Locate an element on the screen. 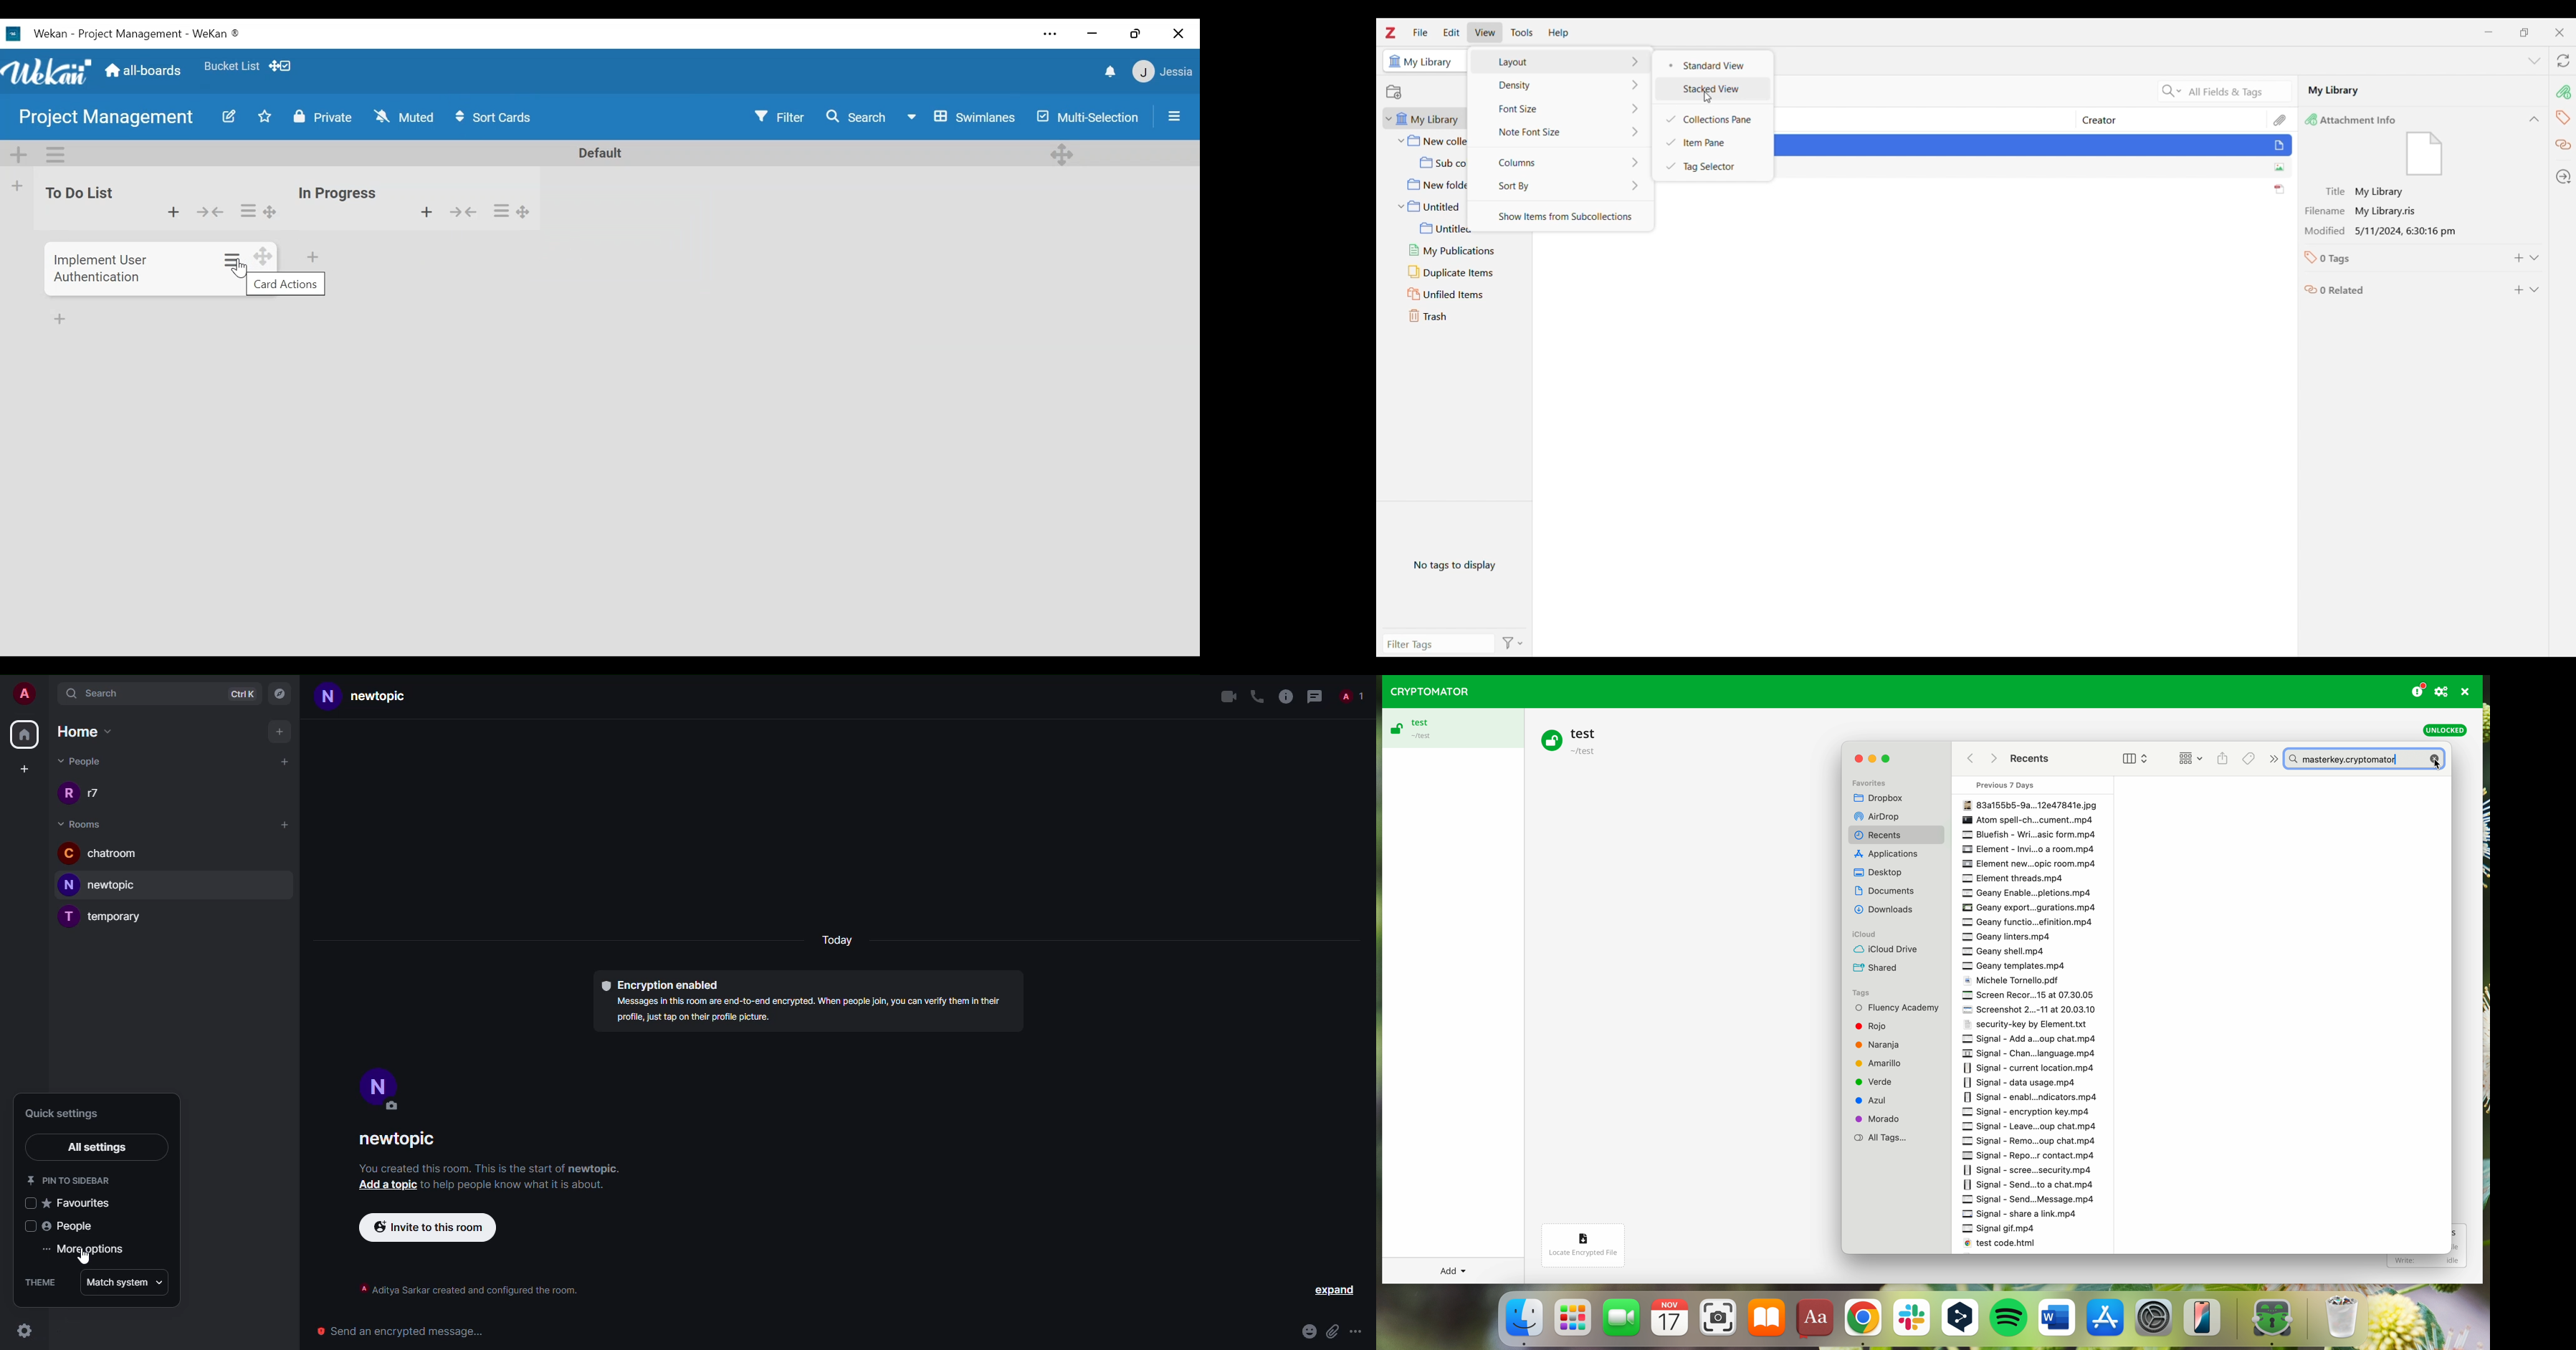 The image size is (2576, 1372). View menu highlighted is located at coordinates (1486, 32).